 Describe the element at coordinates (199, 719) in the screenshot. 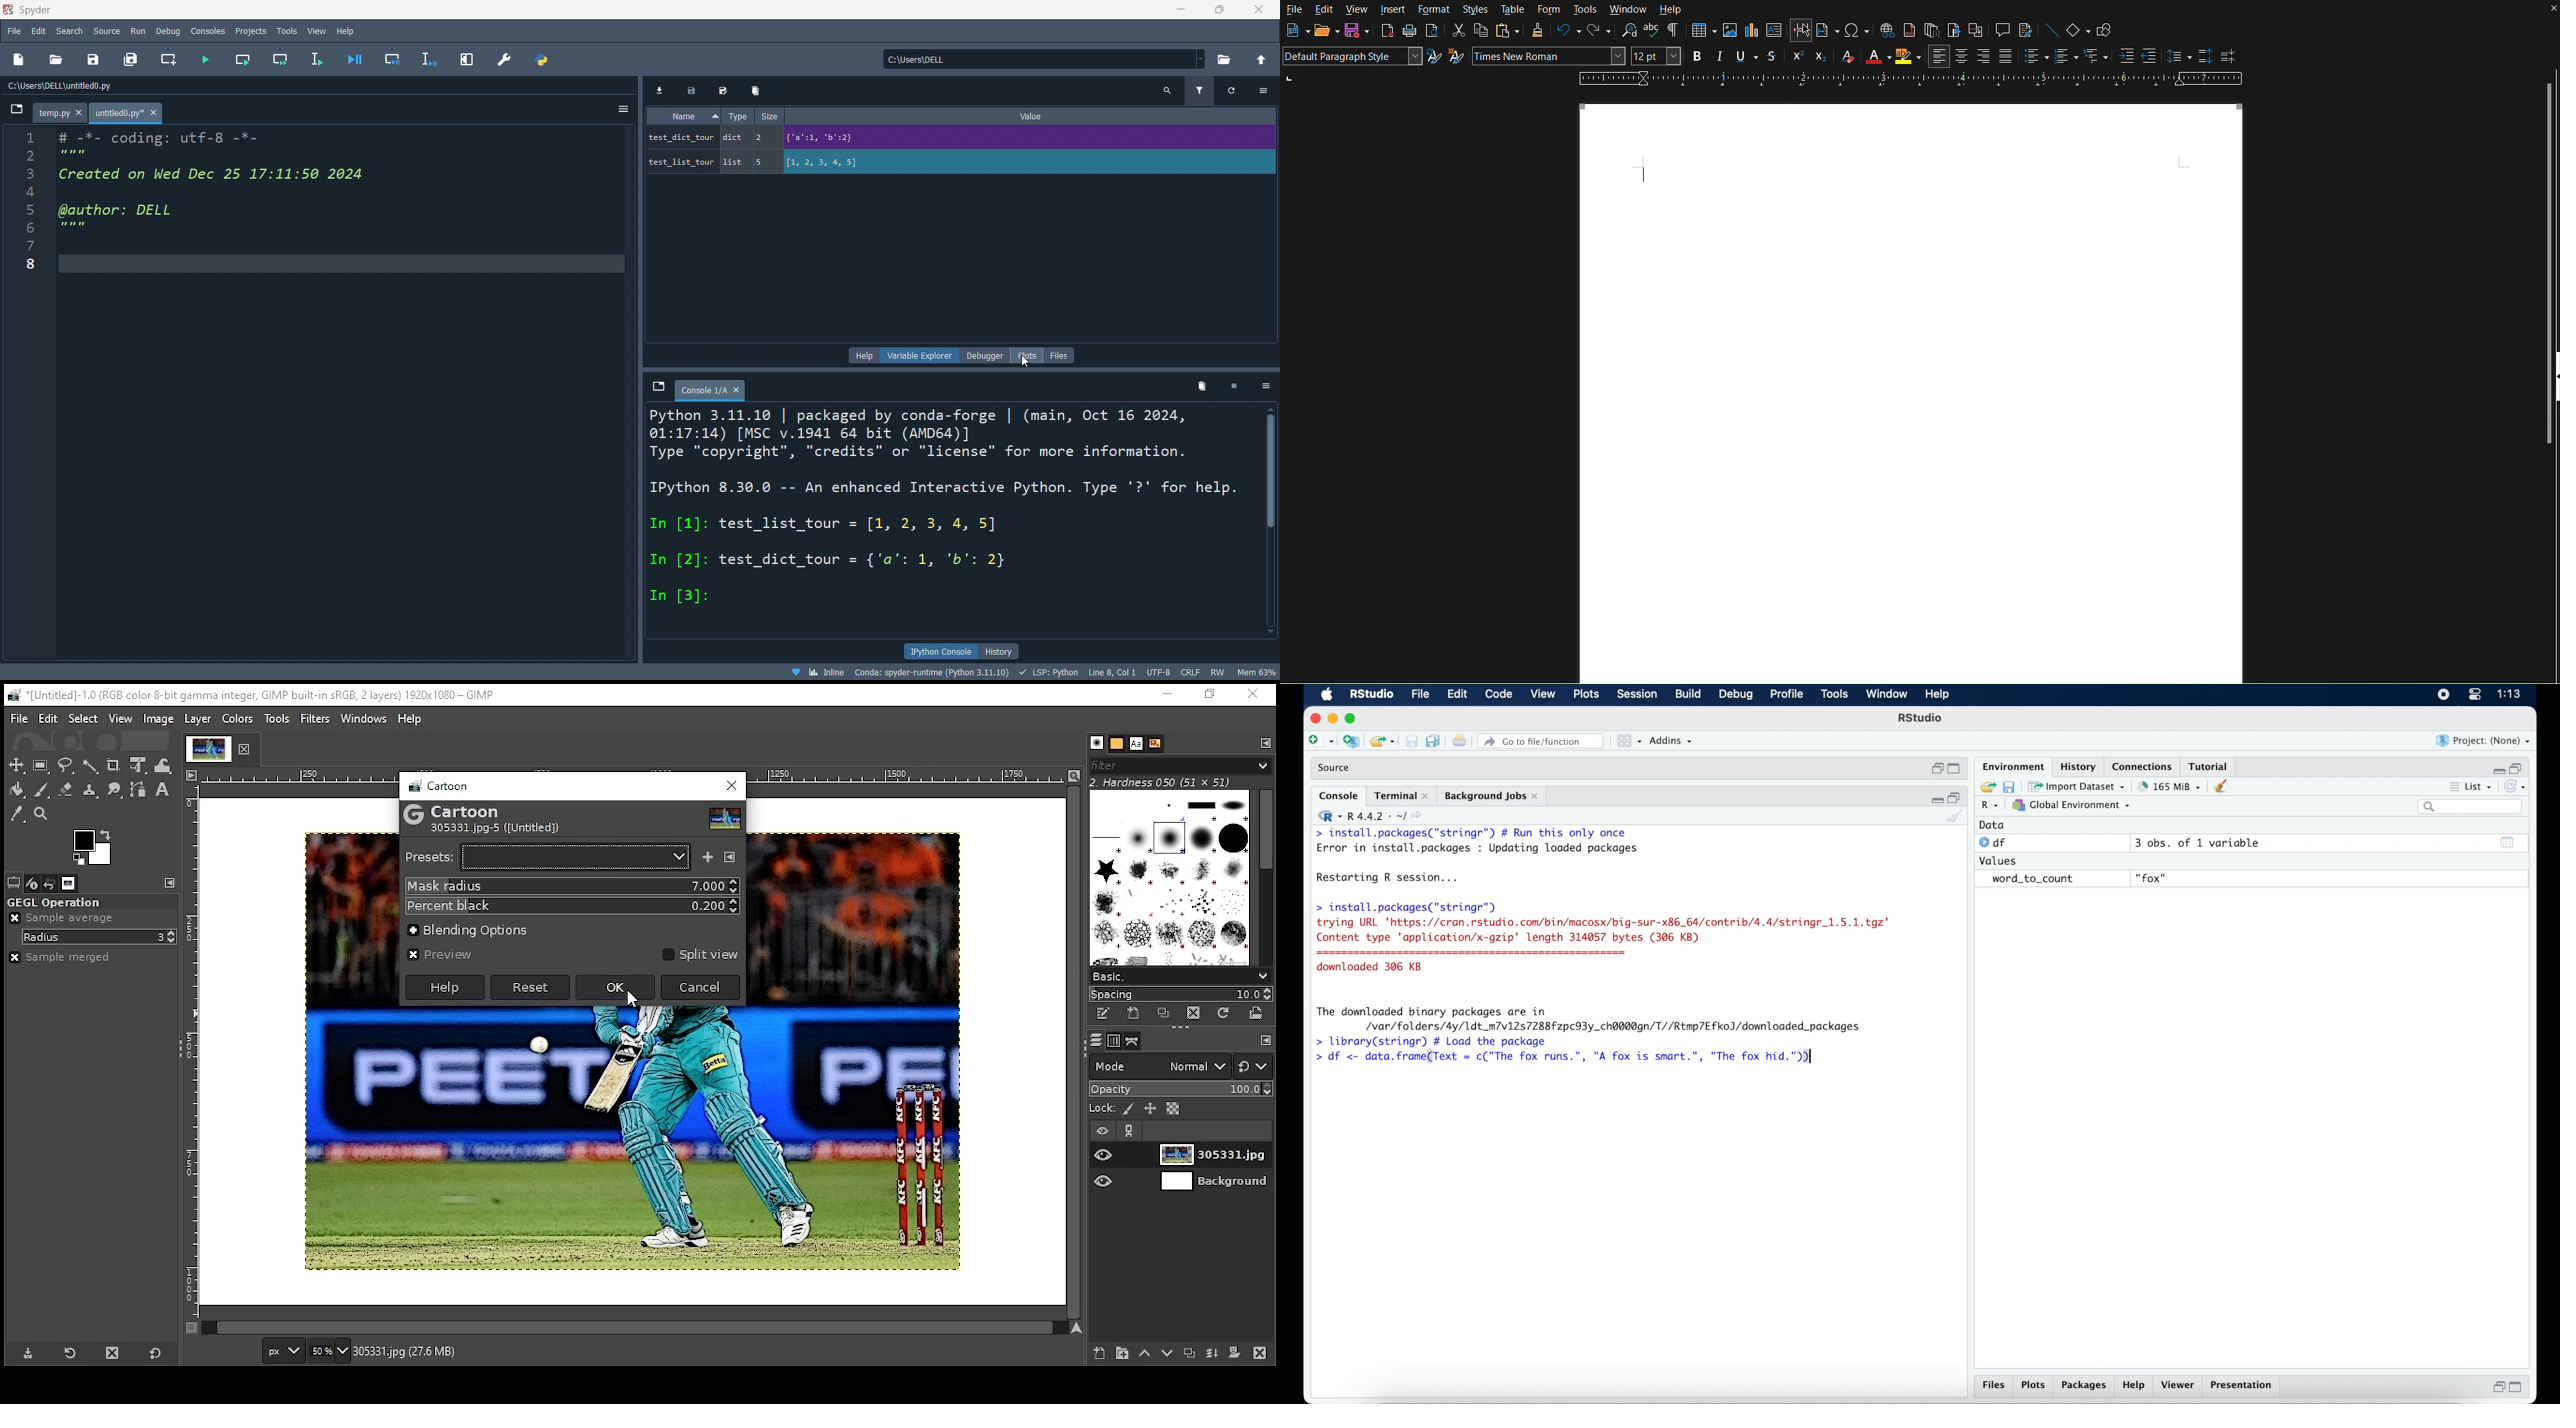

I see `layer` at that location.